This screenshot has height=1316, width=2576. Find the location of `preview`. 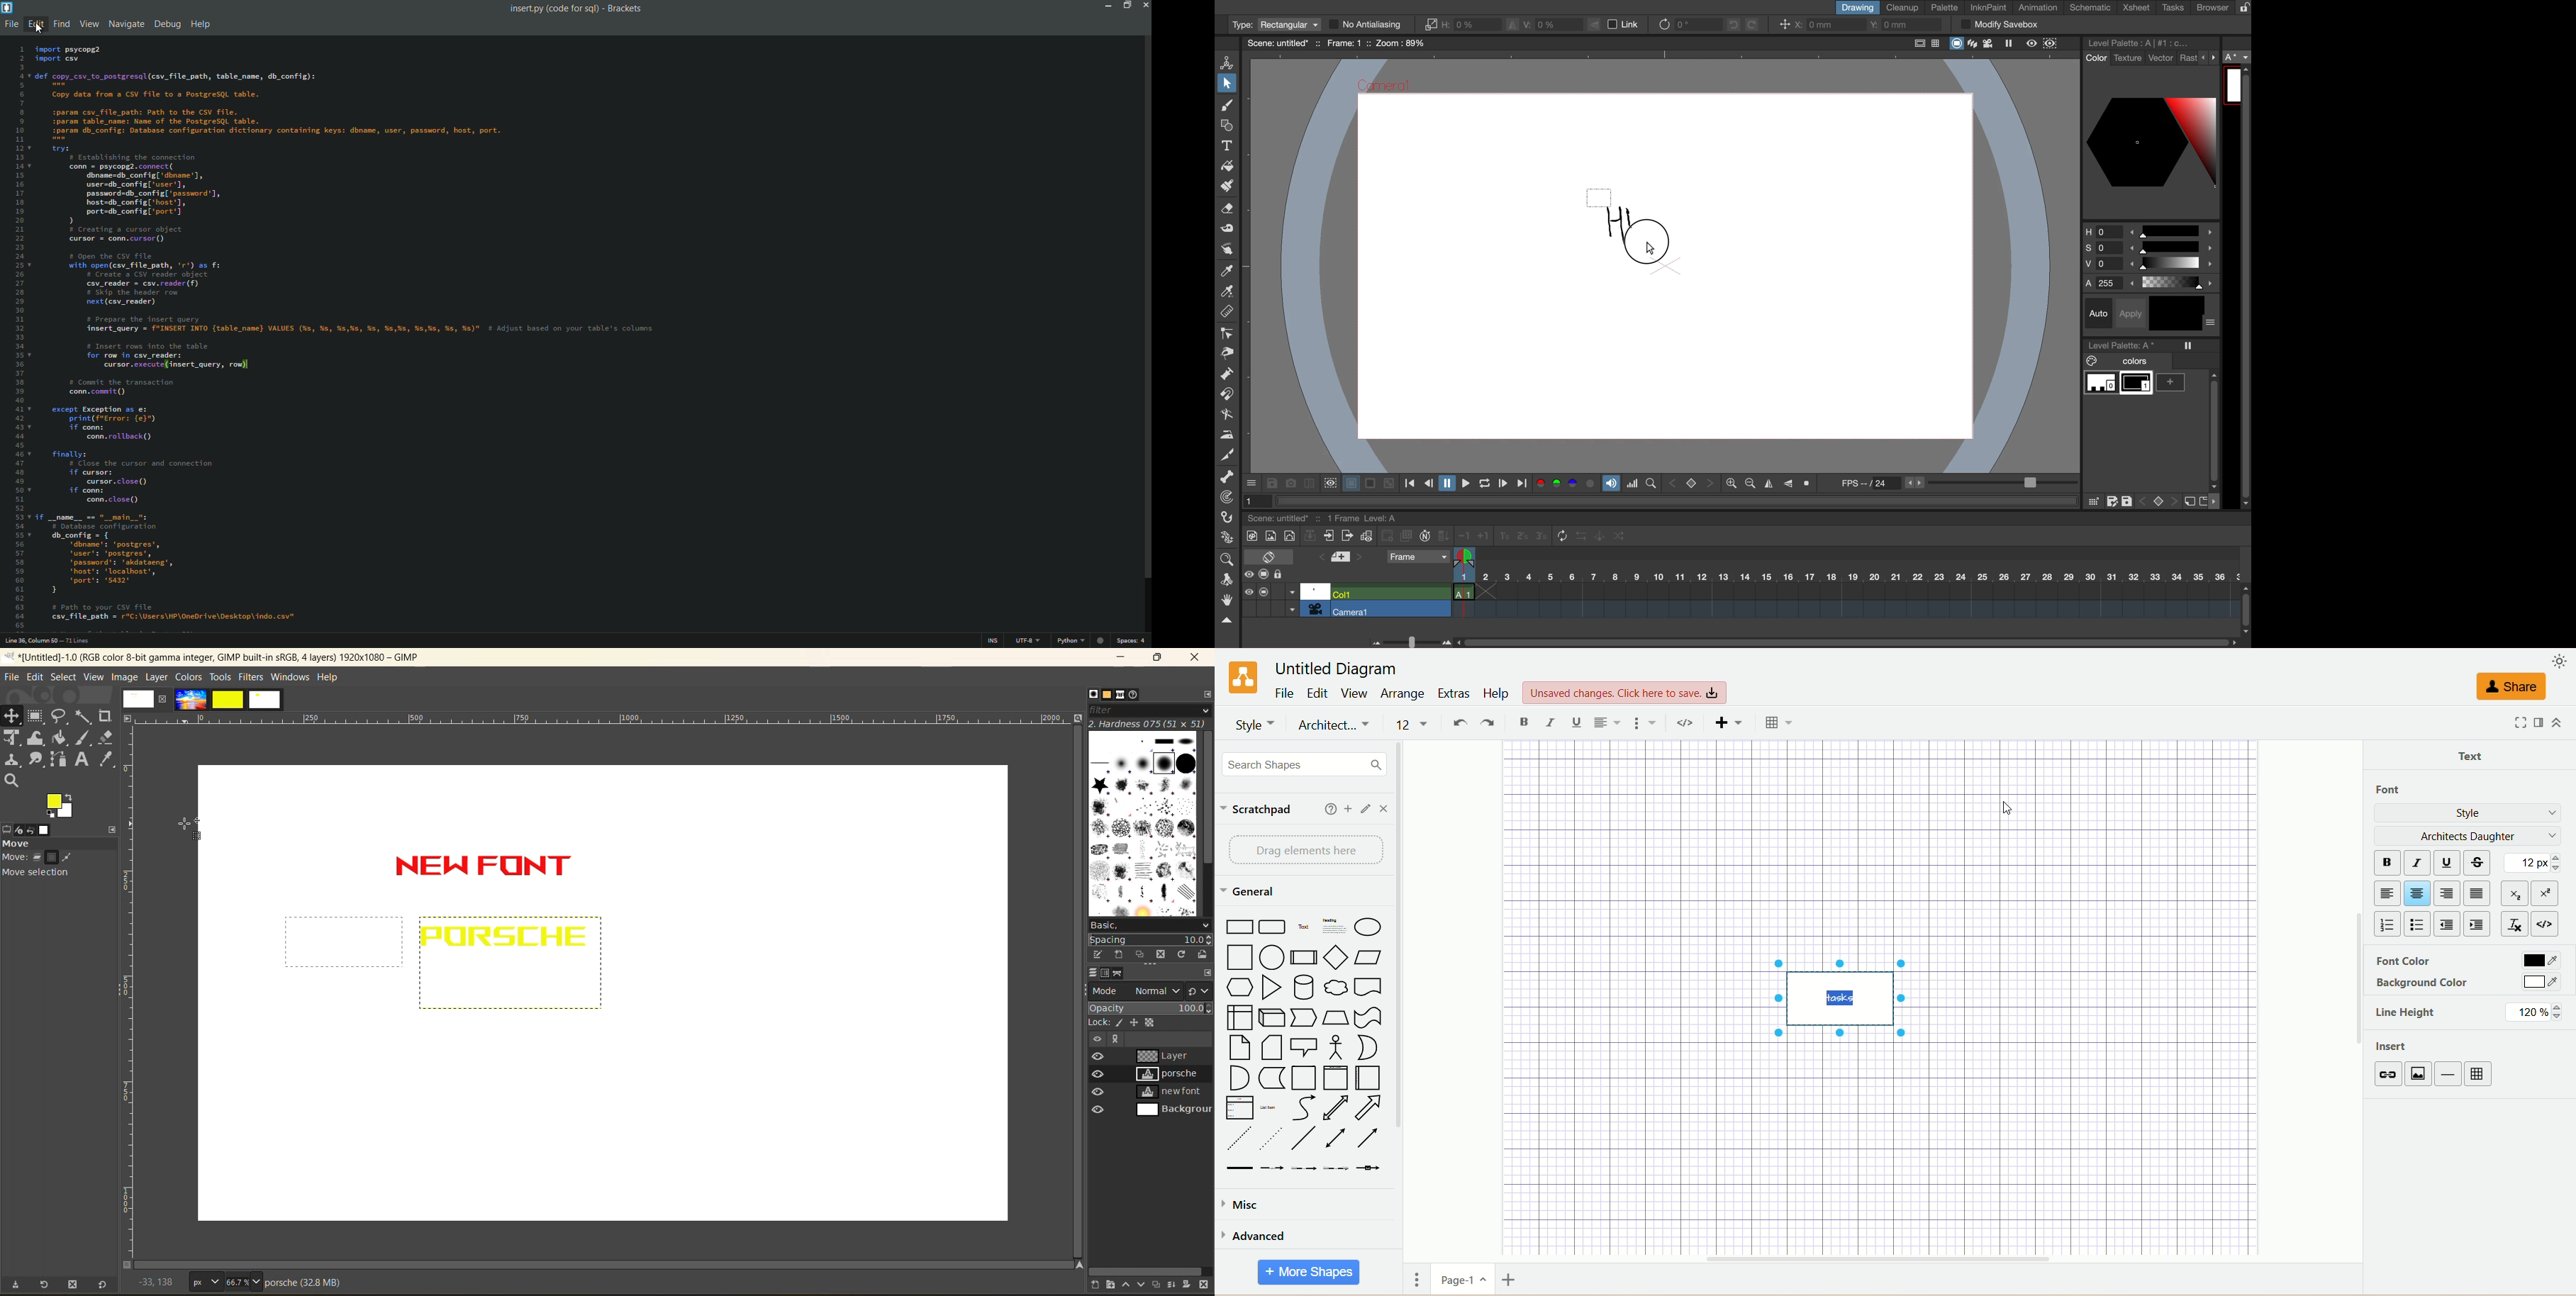

preview is located at coordinates (1097, 1086).